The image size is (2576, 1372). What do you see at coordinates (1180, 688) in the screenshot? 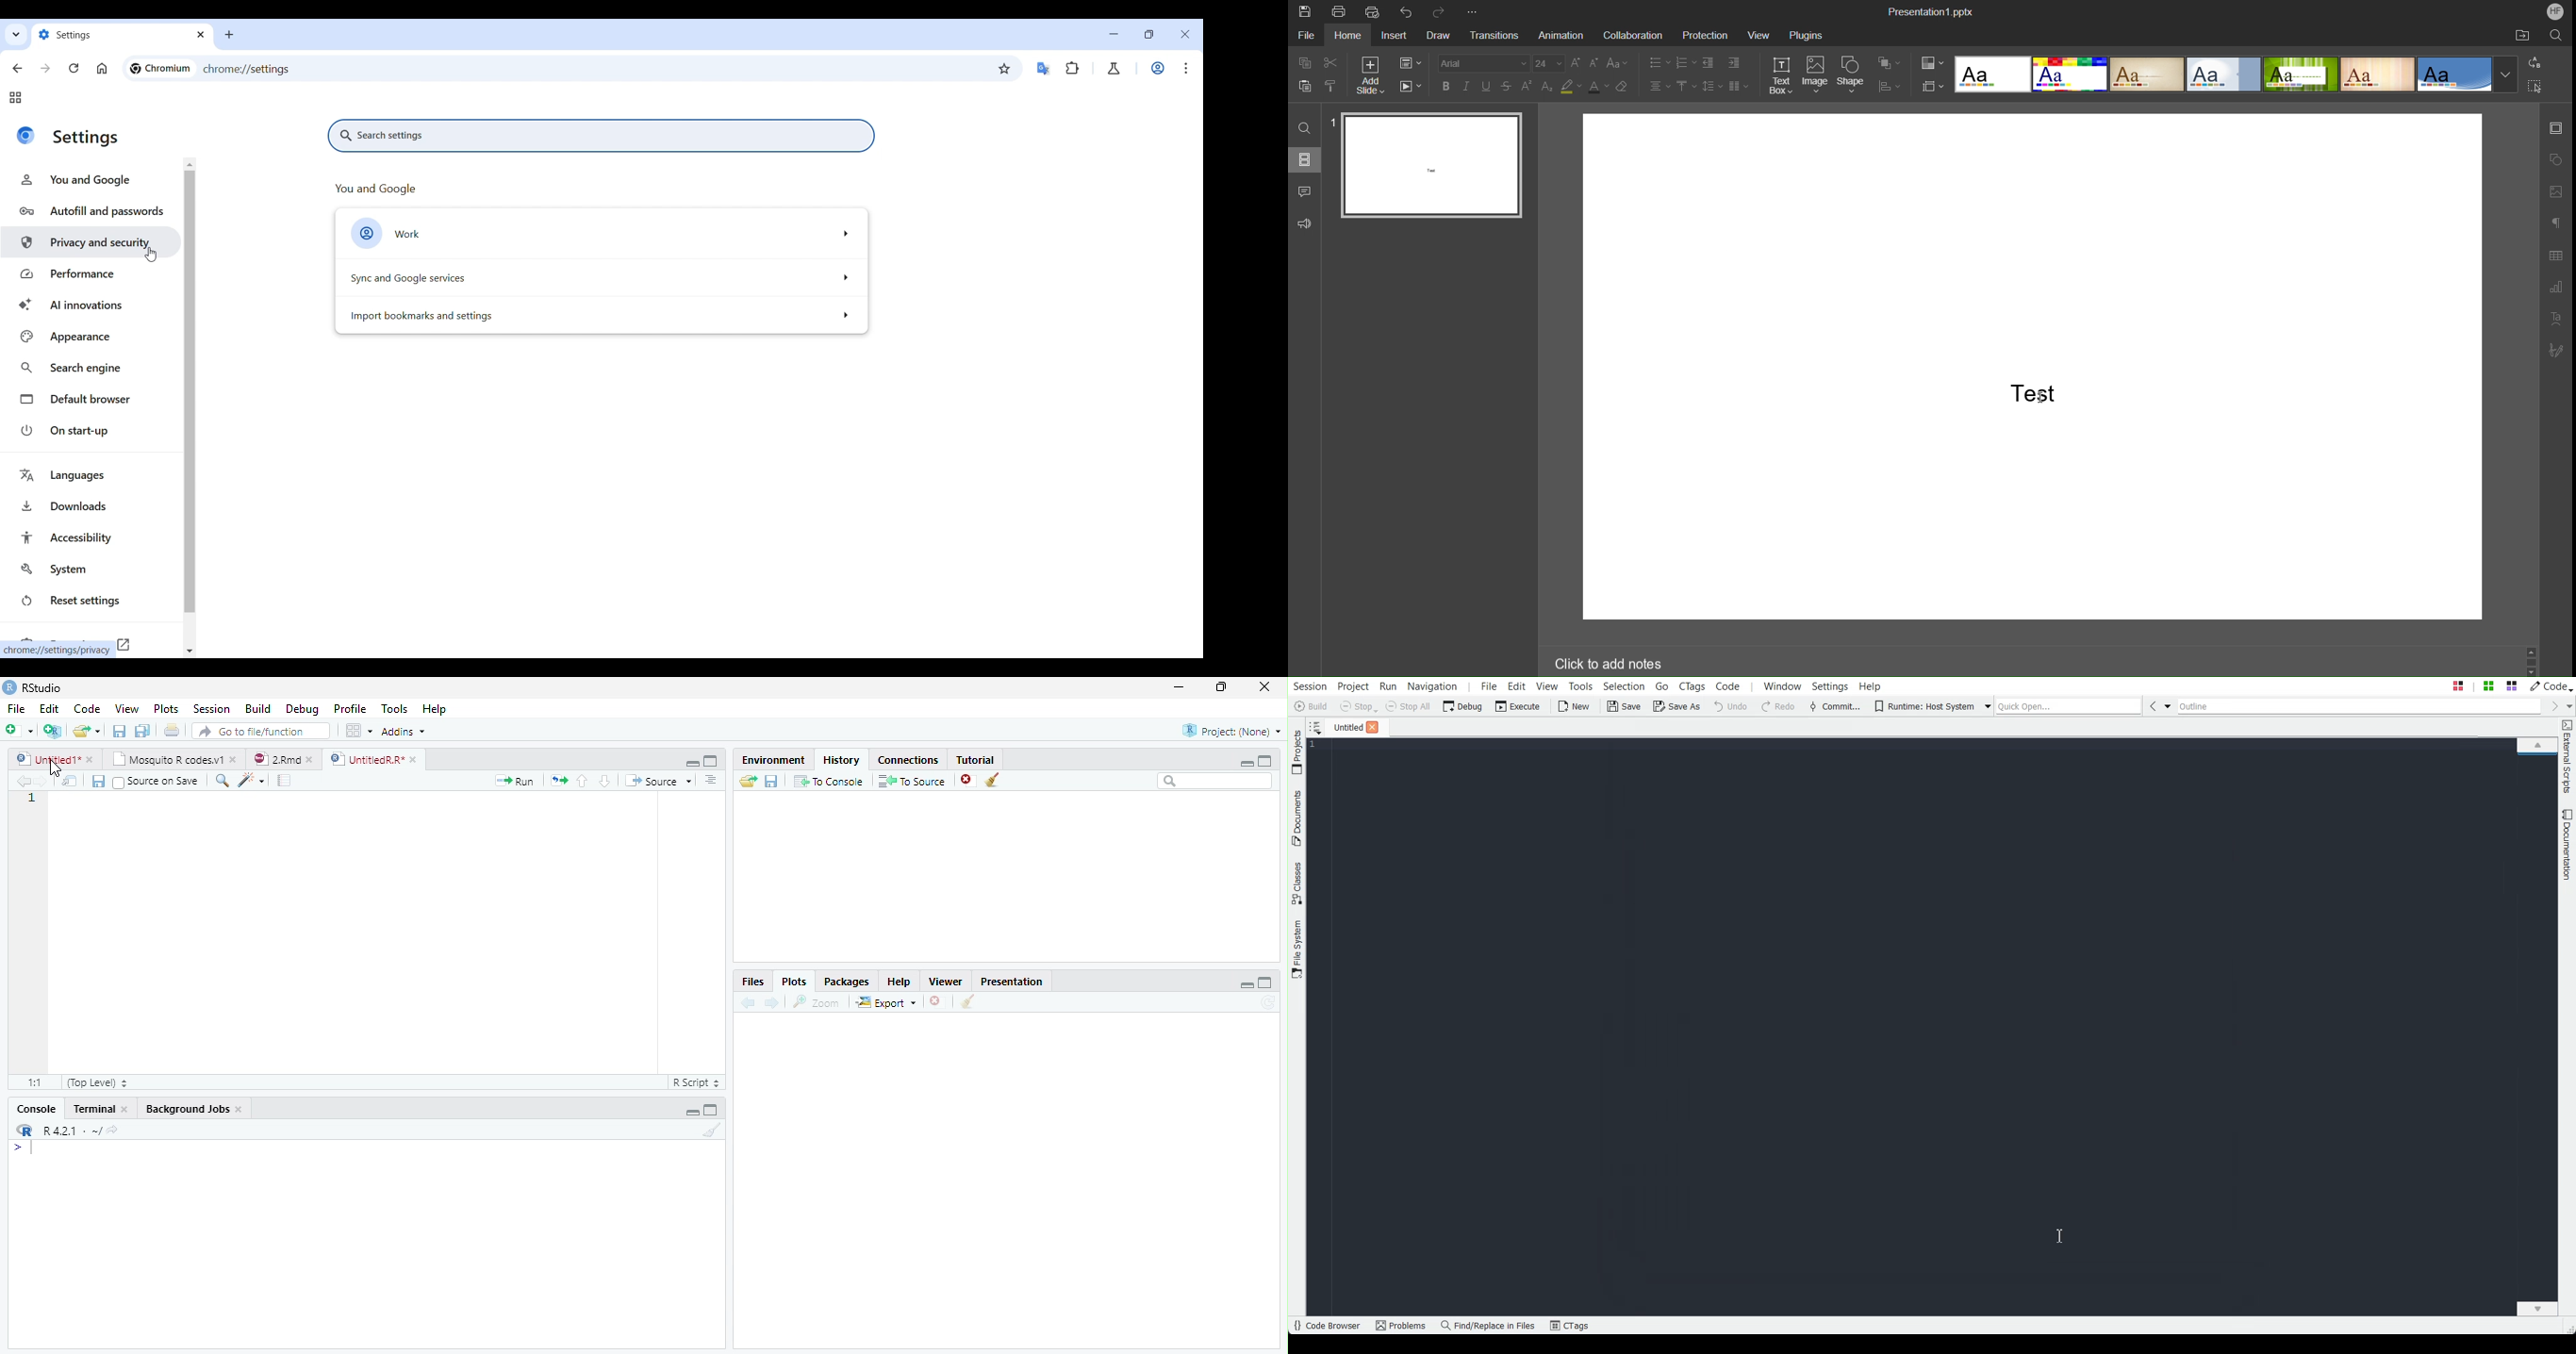
I see `Minimize` at bounding box center [1180, 688].